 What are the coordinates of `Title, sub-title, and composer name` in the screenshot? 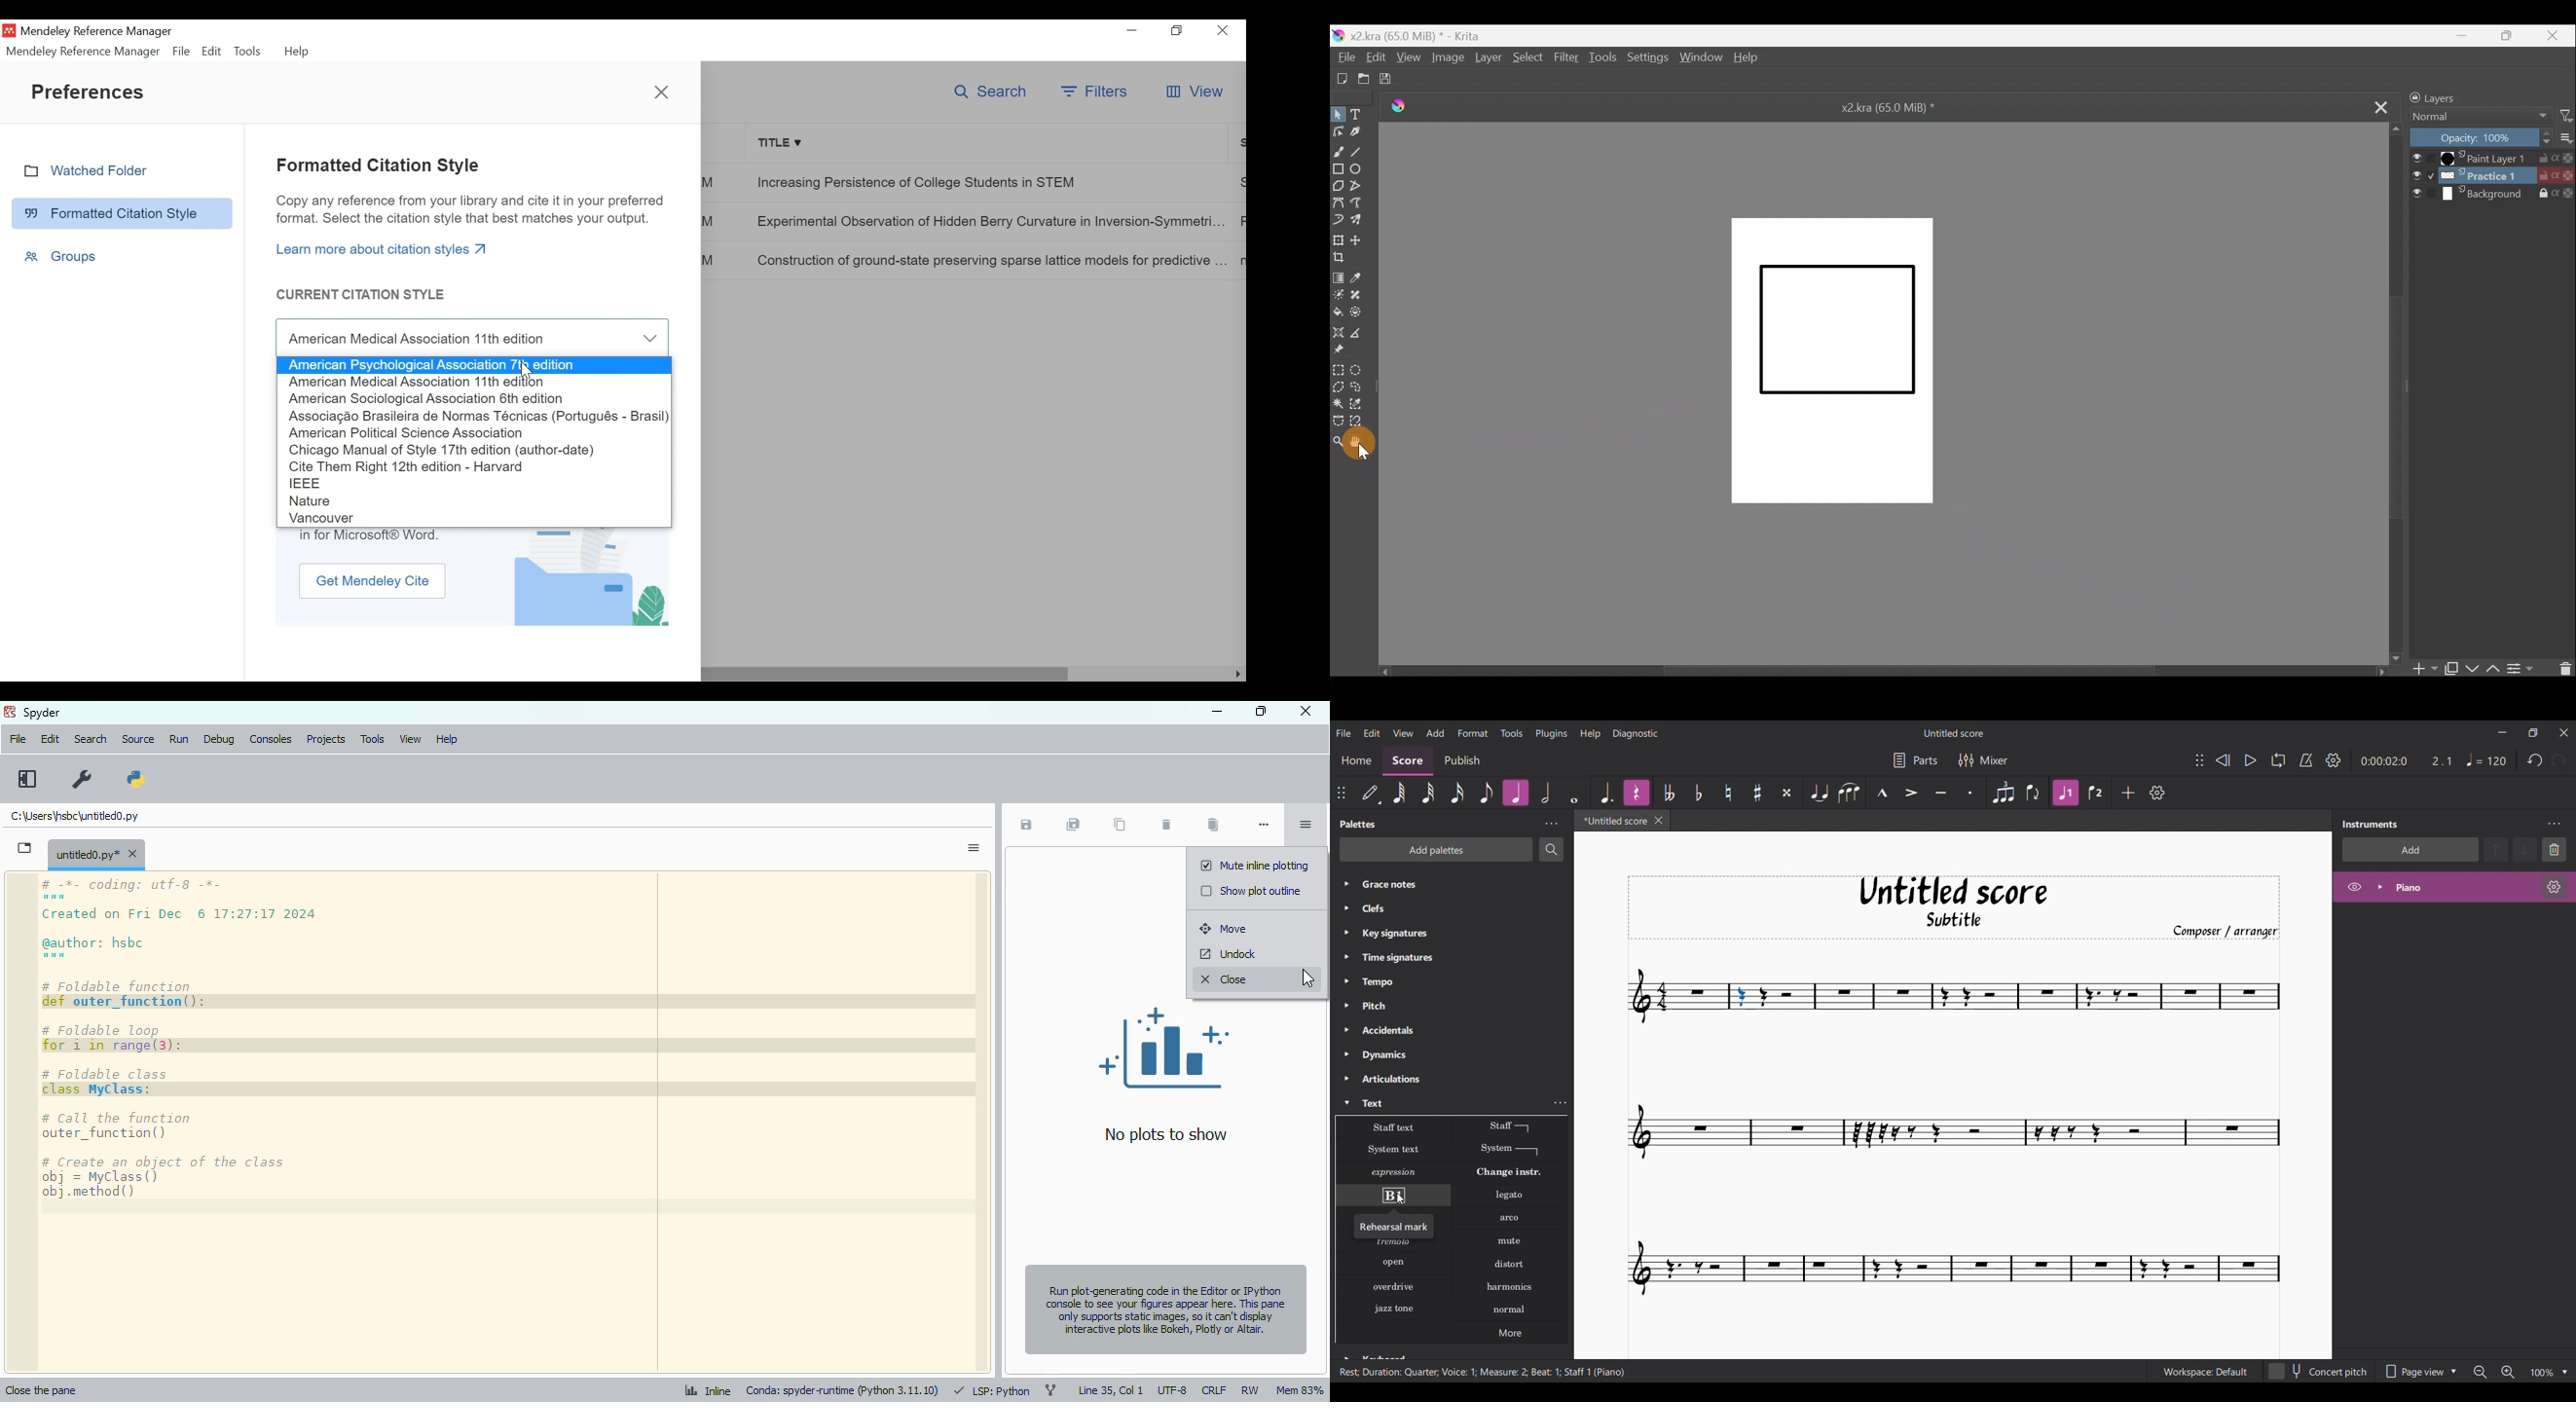 It's located at (1952, 908).